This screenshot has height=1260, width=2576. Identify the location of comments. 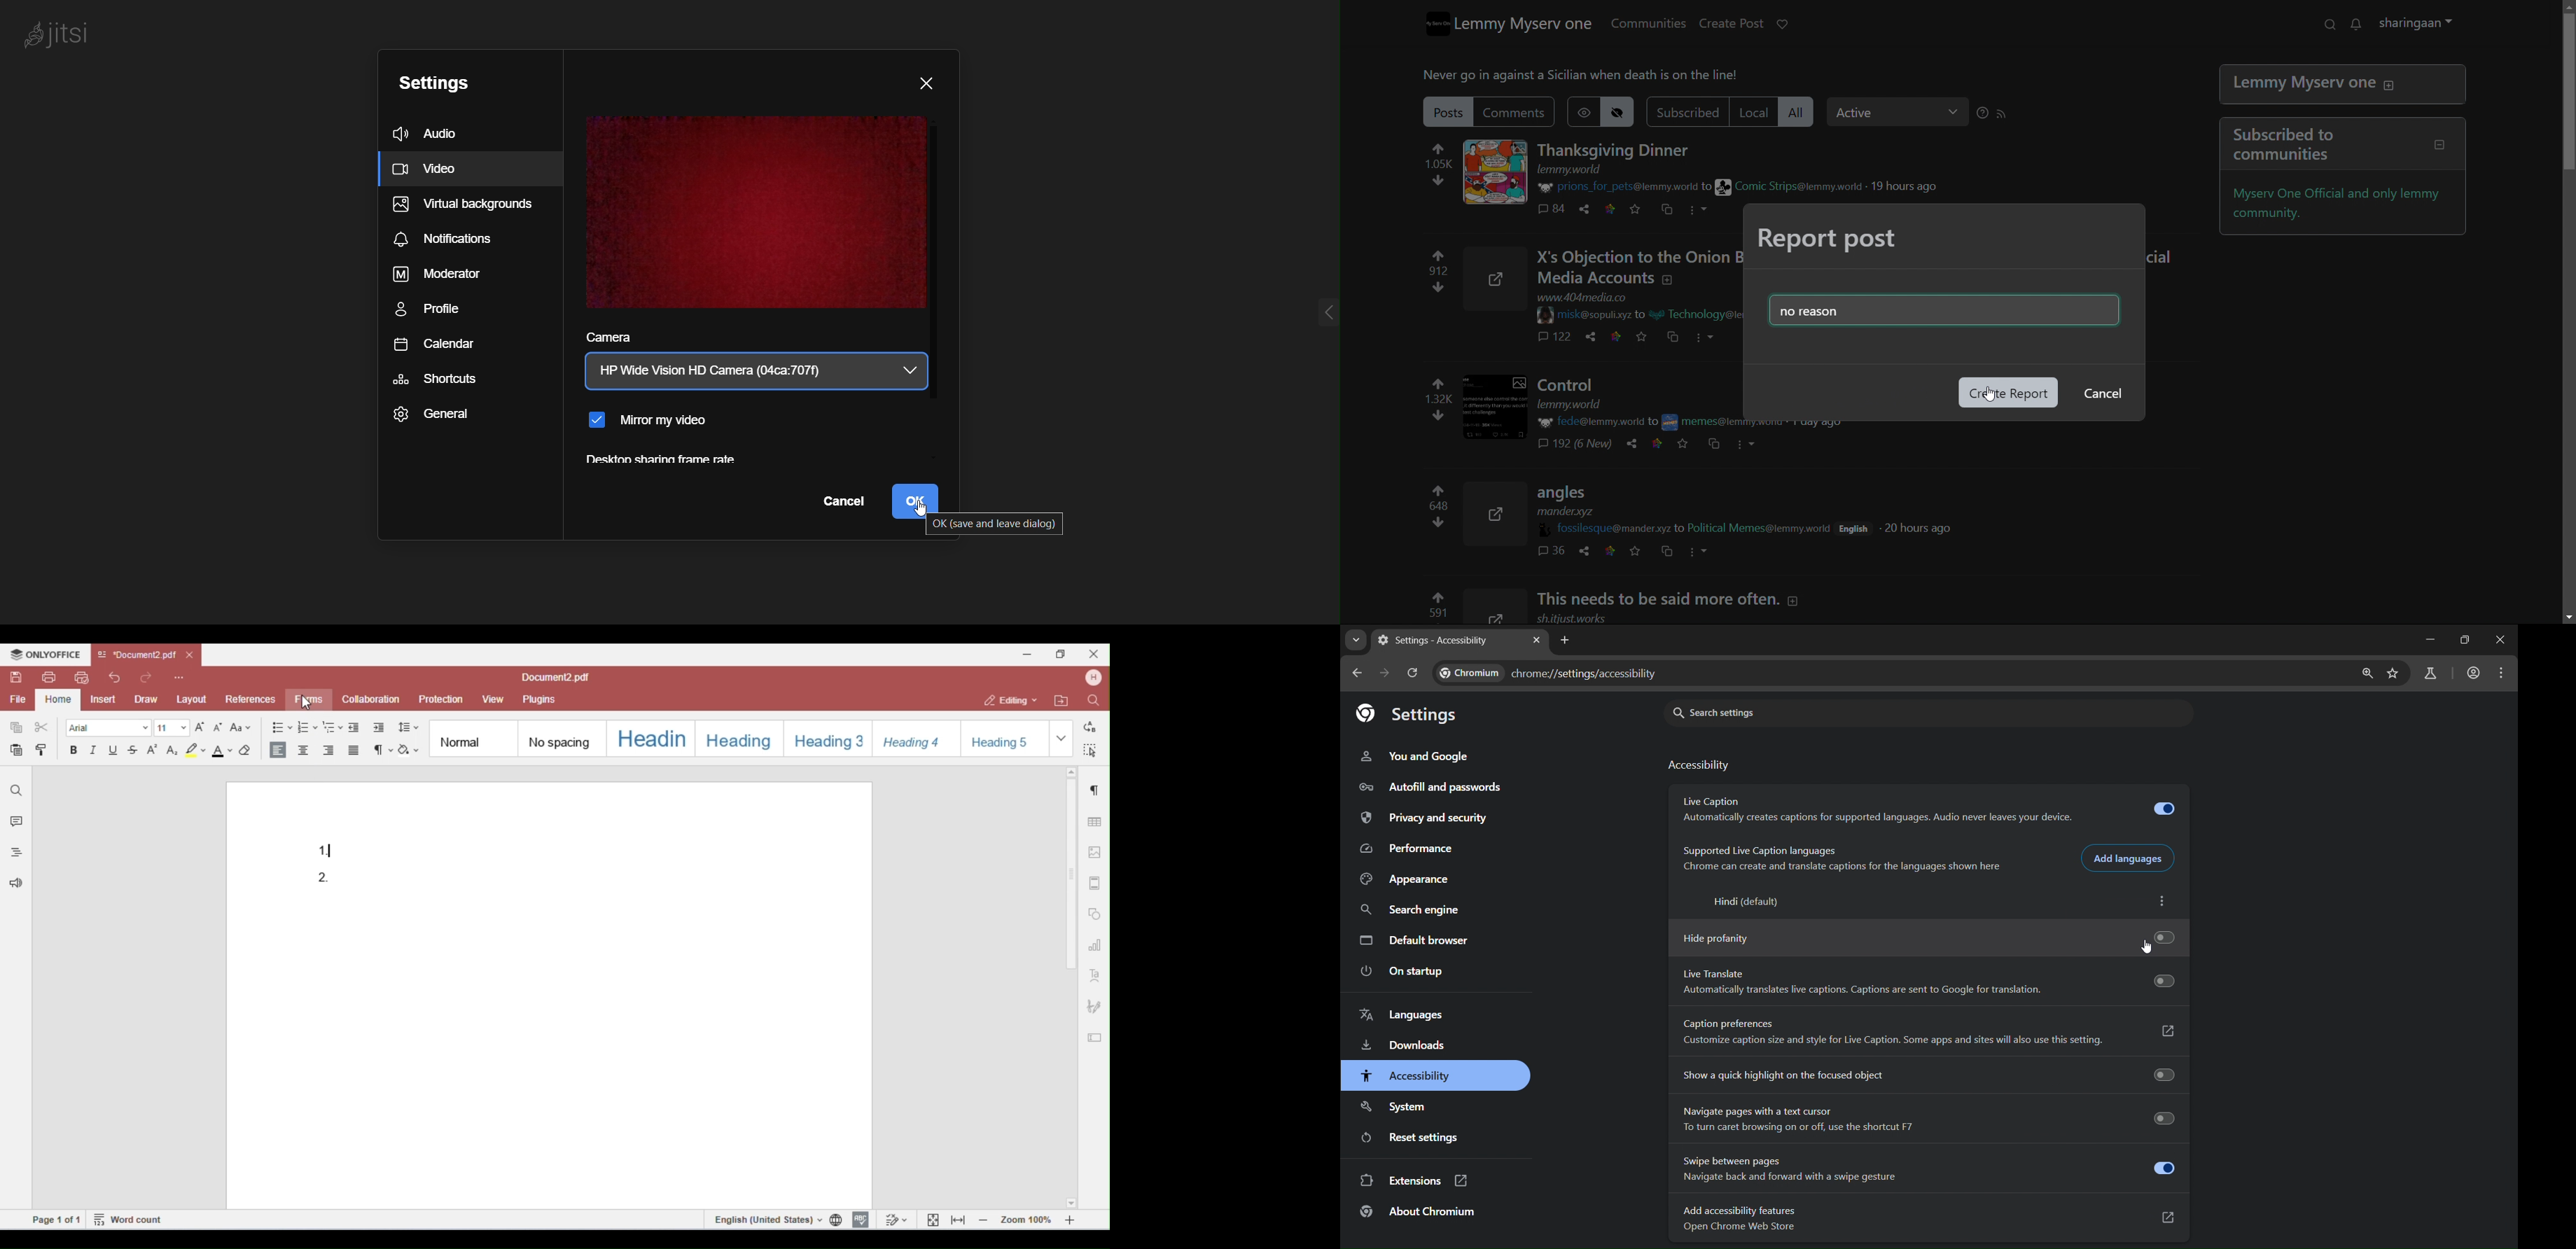
(1555, 339).